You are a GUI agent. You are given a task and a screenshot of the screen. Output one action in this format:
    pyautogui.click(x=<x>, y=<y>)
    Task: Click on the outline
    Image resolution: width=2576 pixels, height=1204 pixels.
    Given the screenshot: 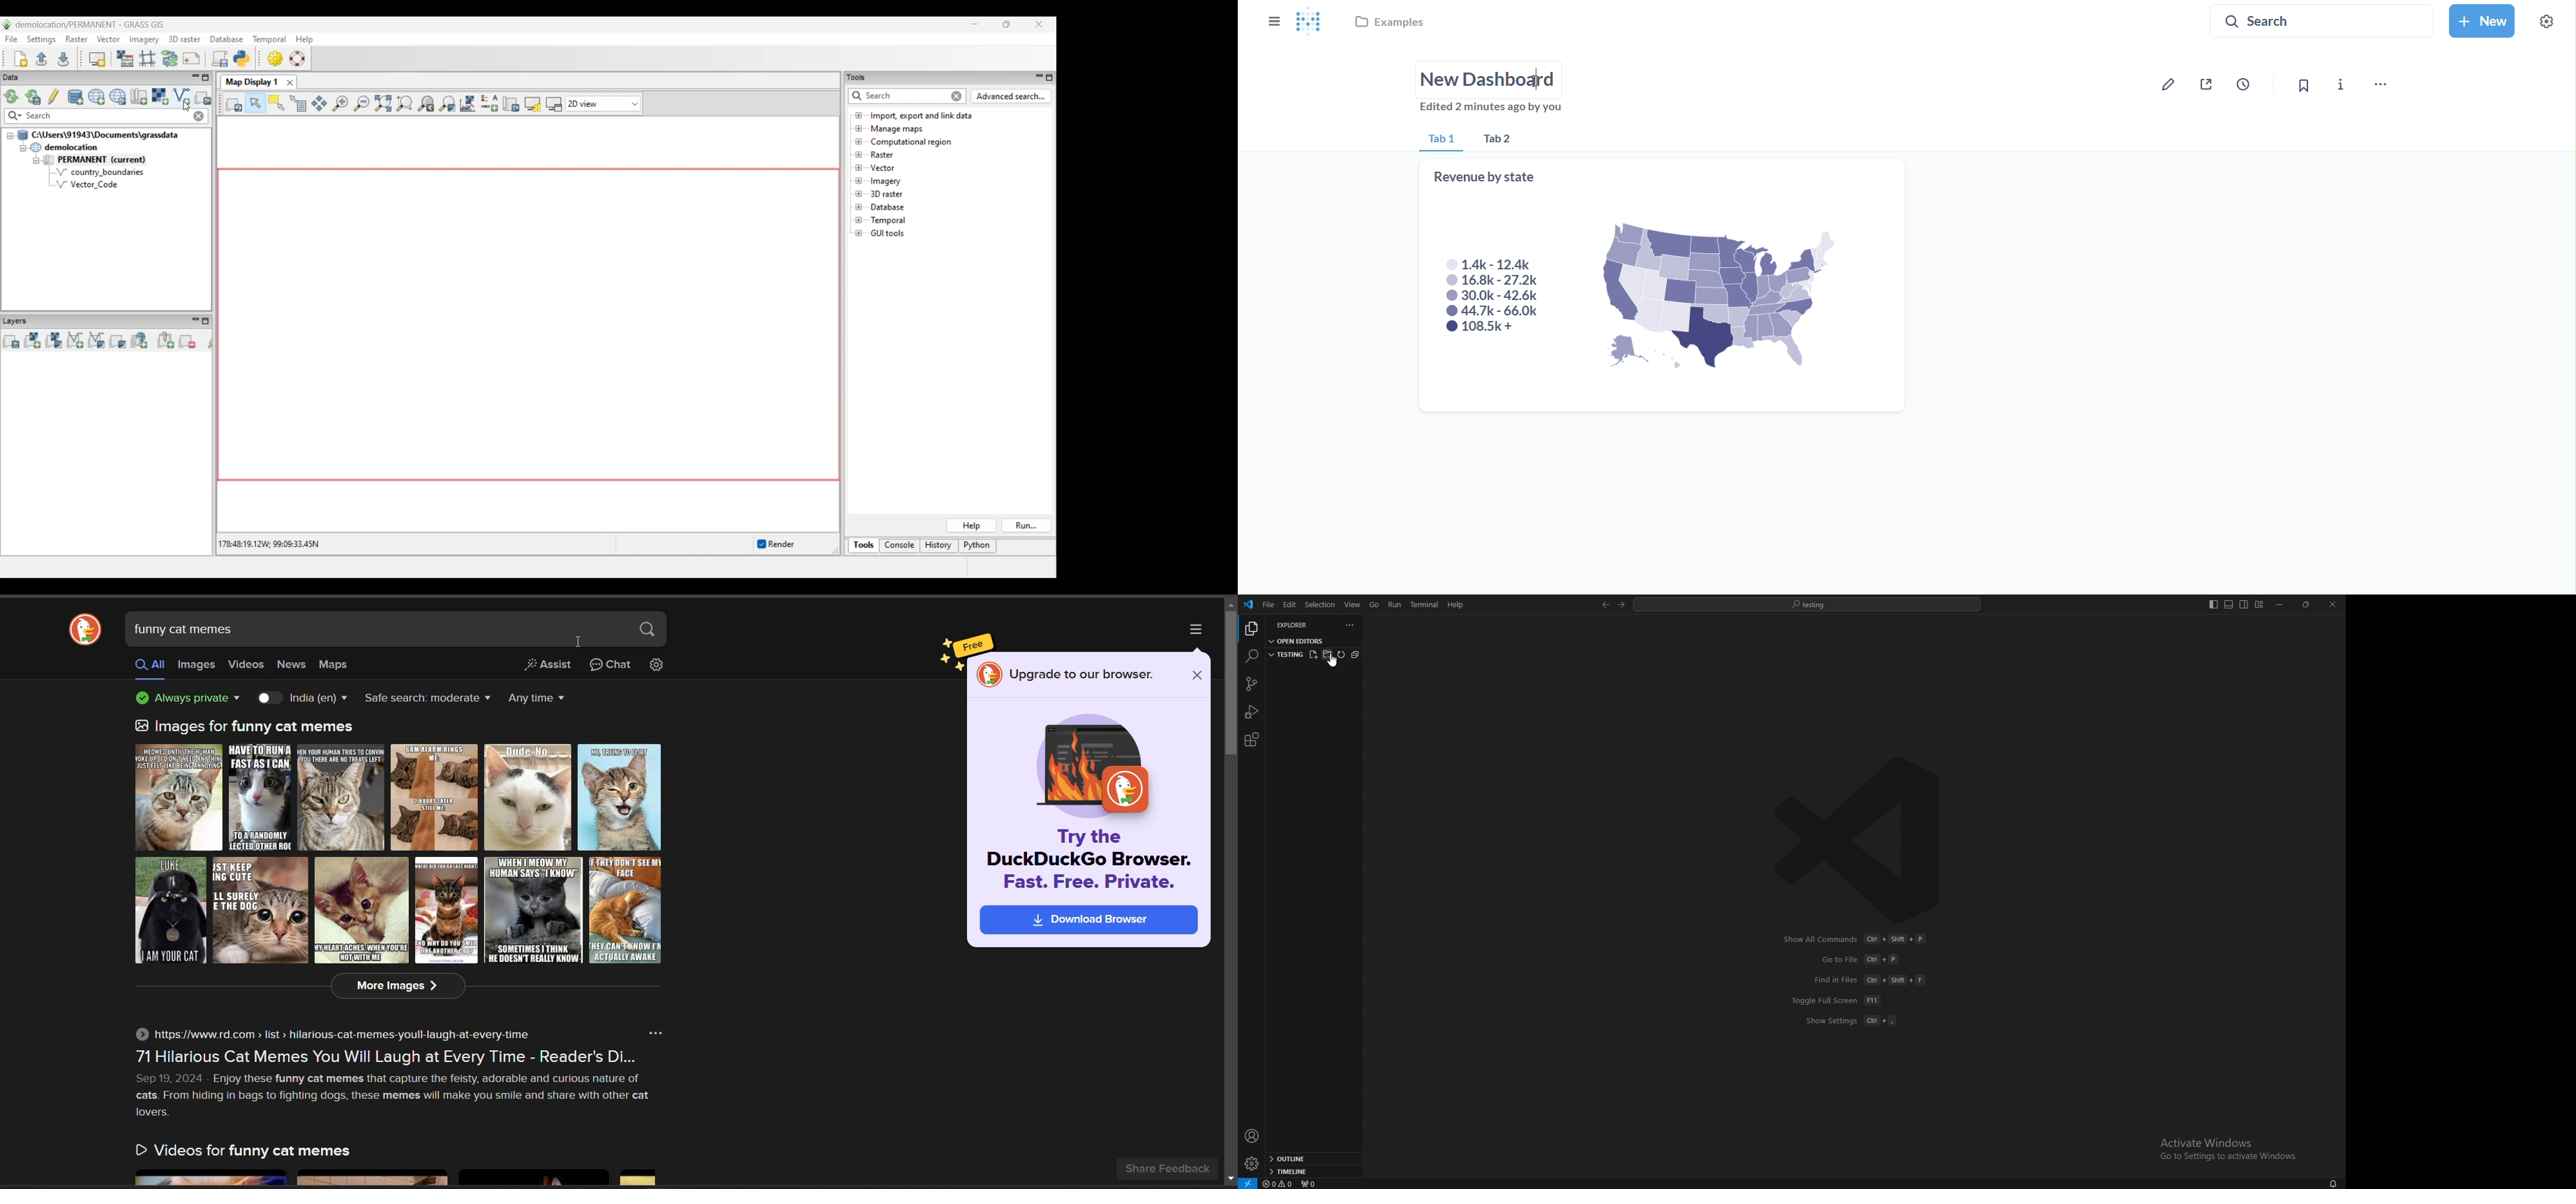 What is the action you would take?
    pyautogui.click(x=1312, y=1160)
    